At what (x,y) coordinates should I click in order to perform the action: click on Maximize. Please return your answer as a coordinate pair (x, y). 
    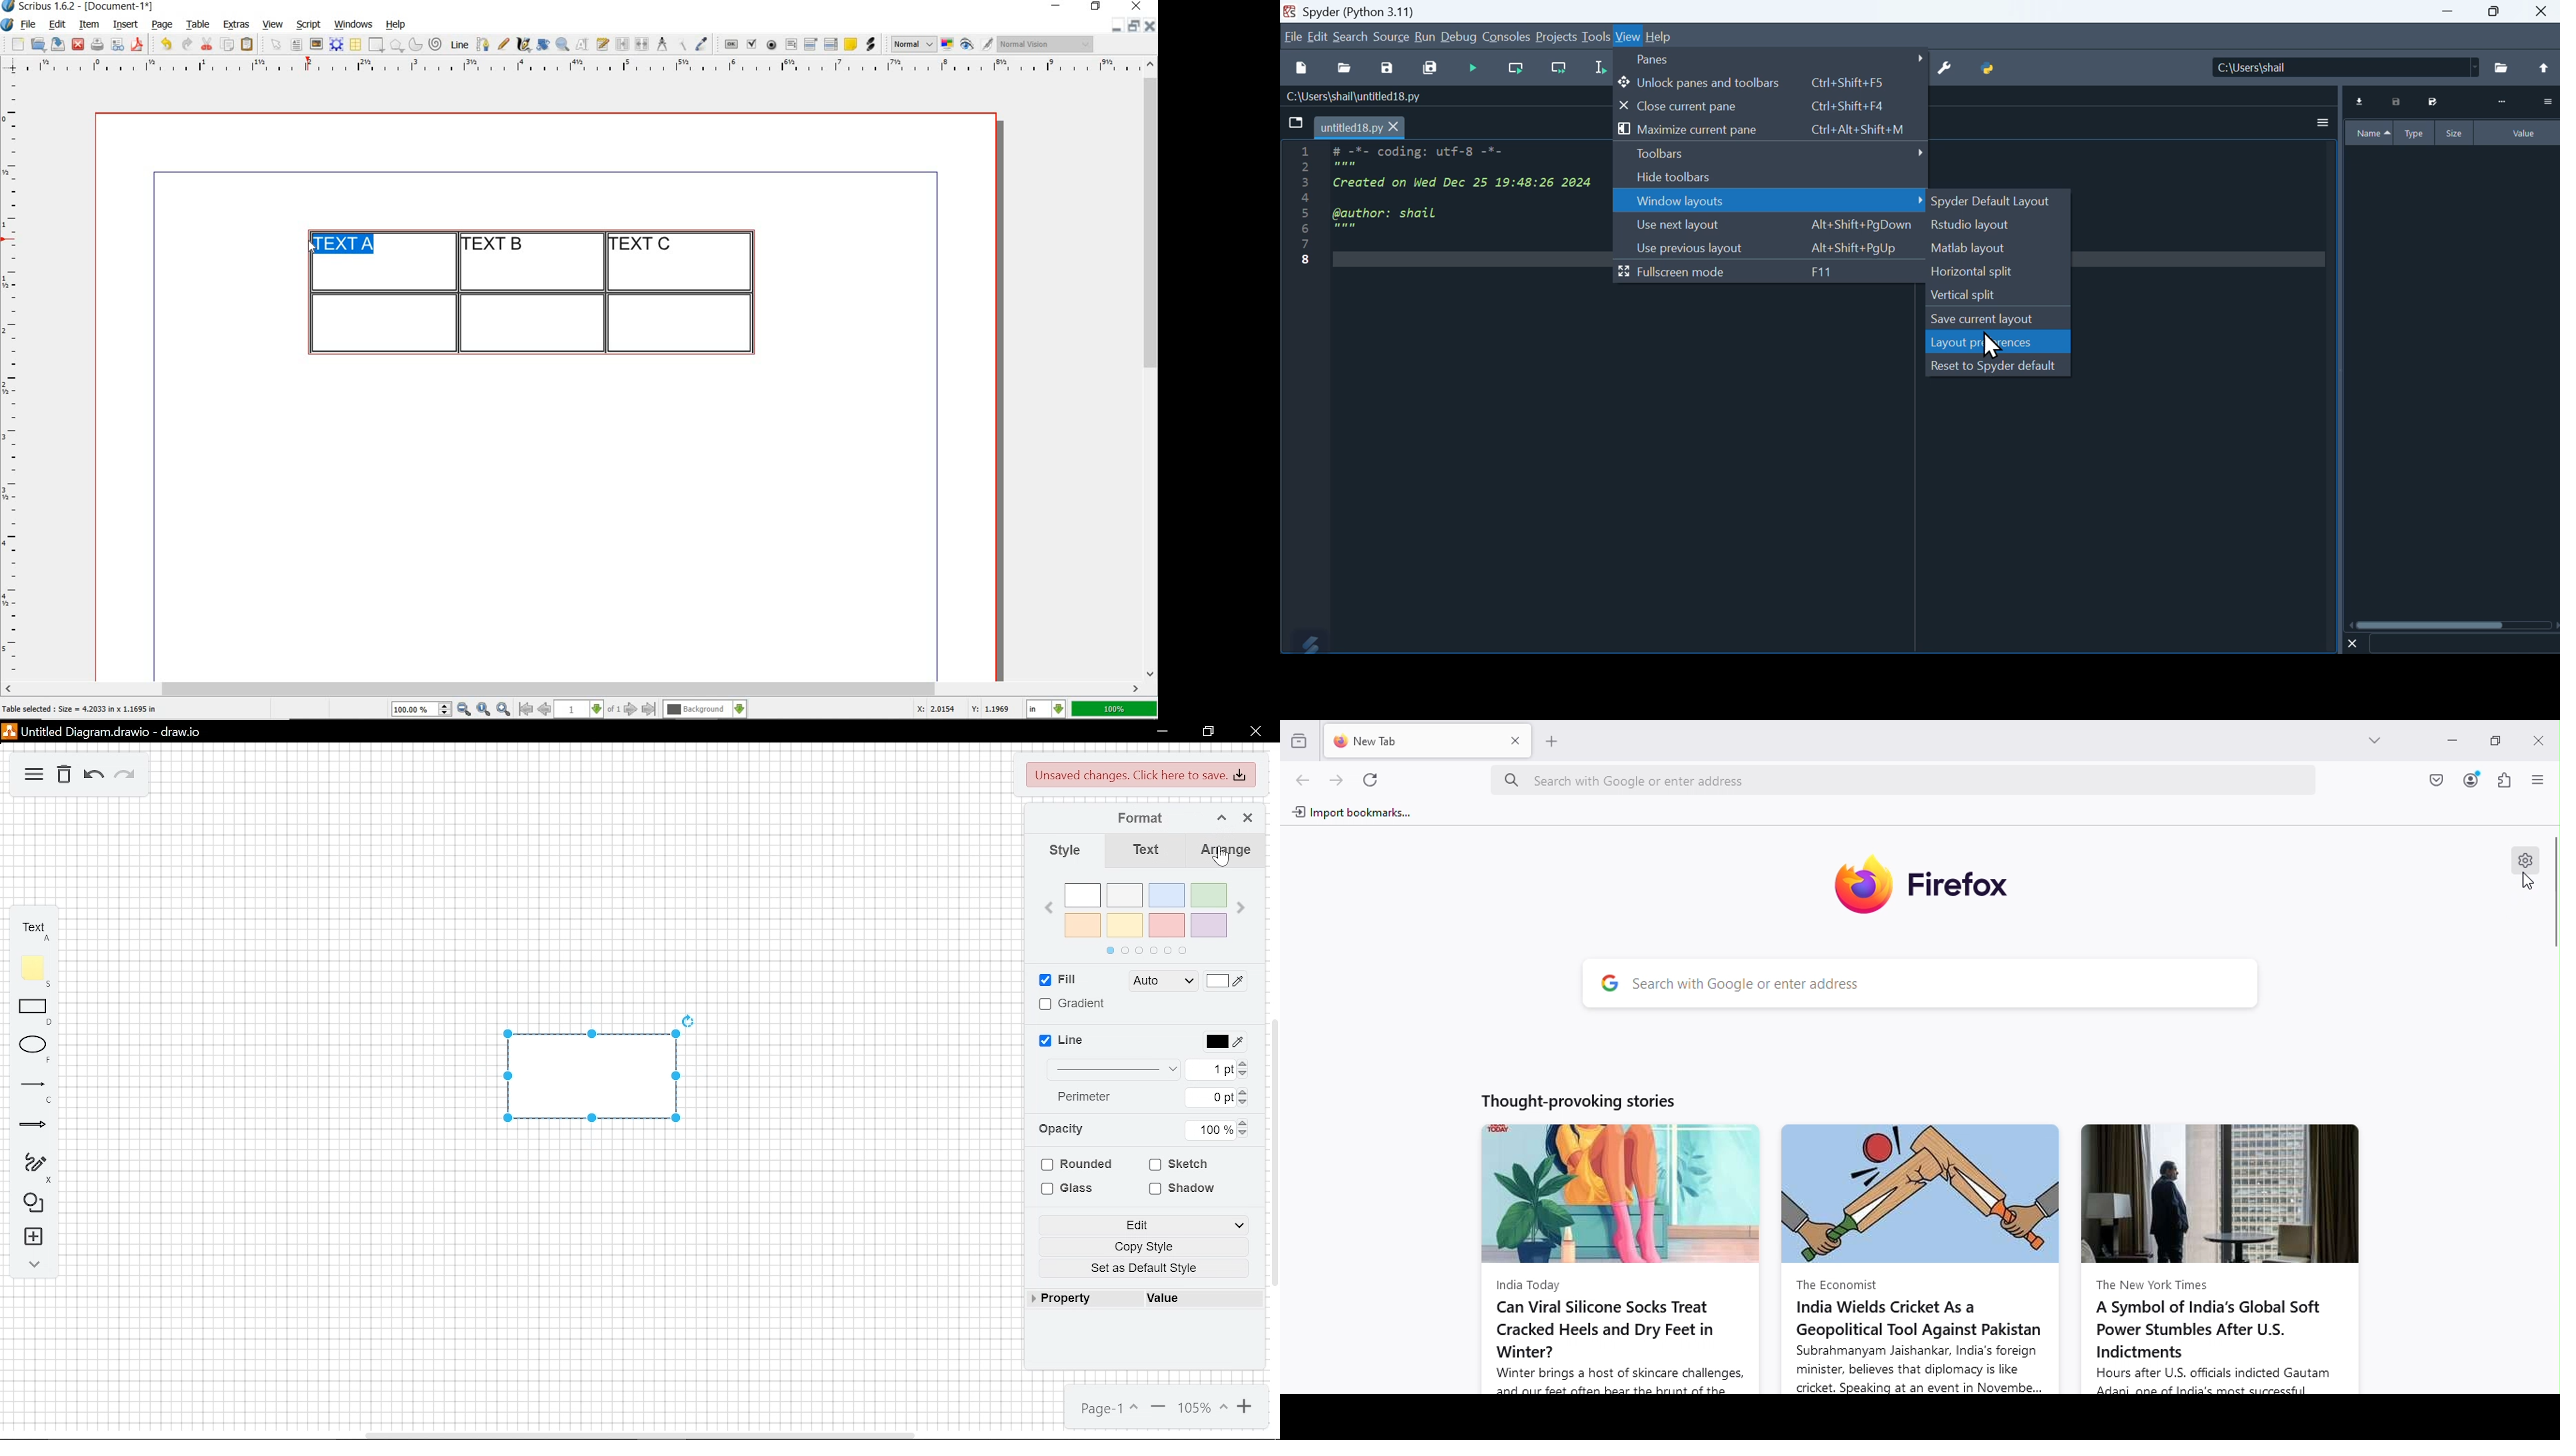
    Looking at the image, I should click on (2494, 11).